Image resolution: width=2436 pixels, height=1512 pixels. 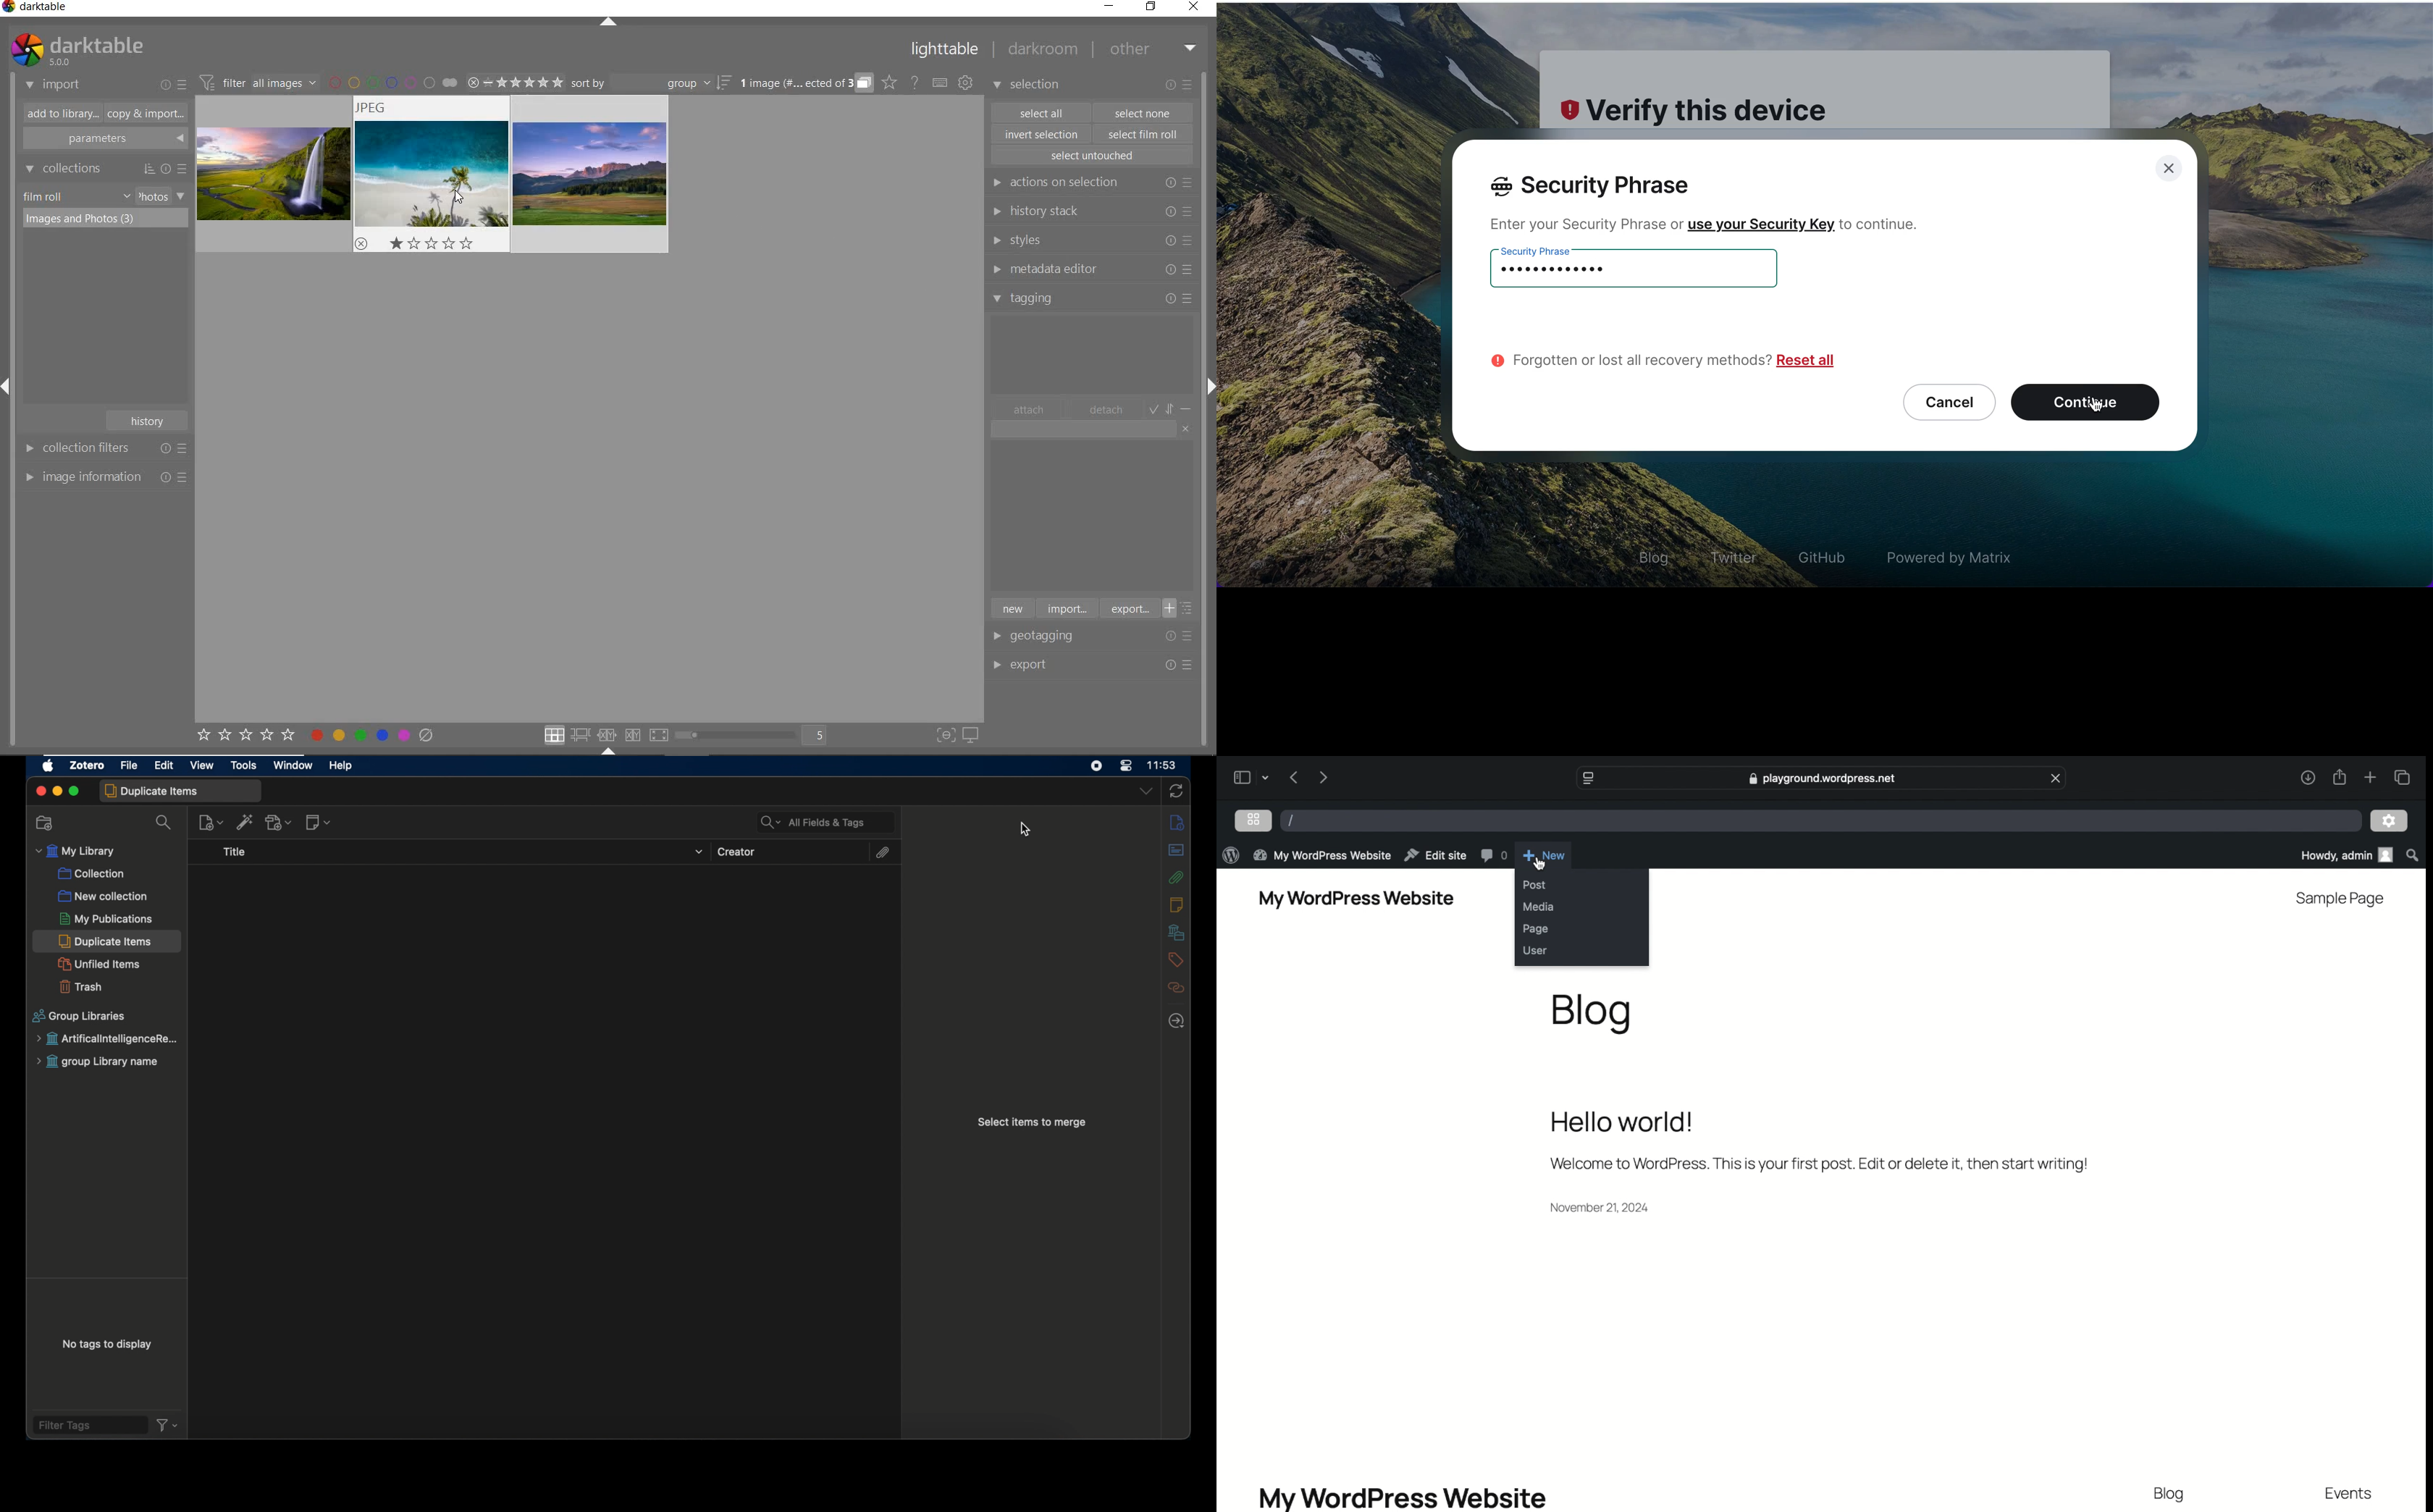 I want to click on file, so click(x=131, y=765).